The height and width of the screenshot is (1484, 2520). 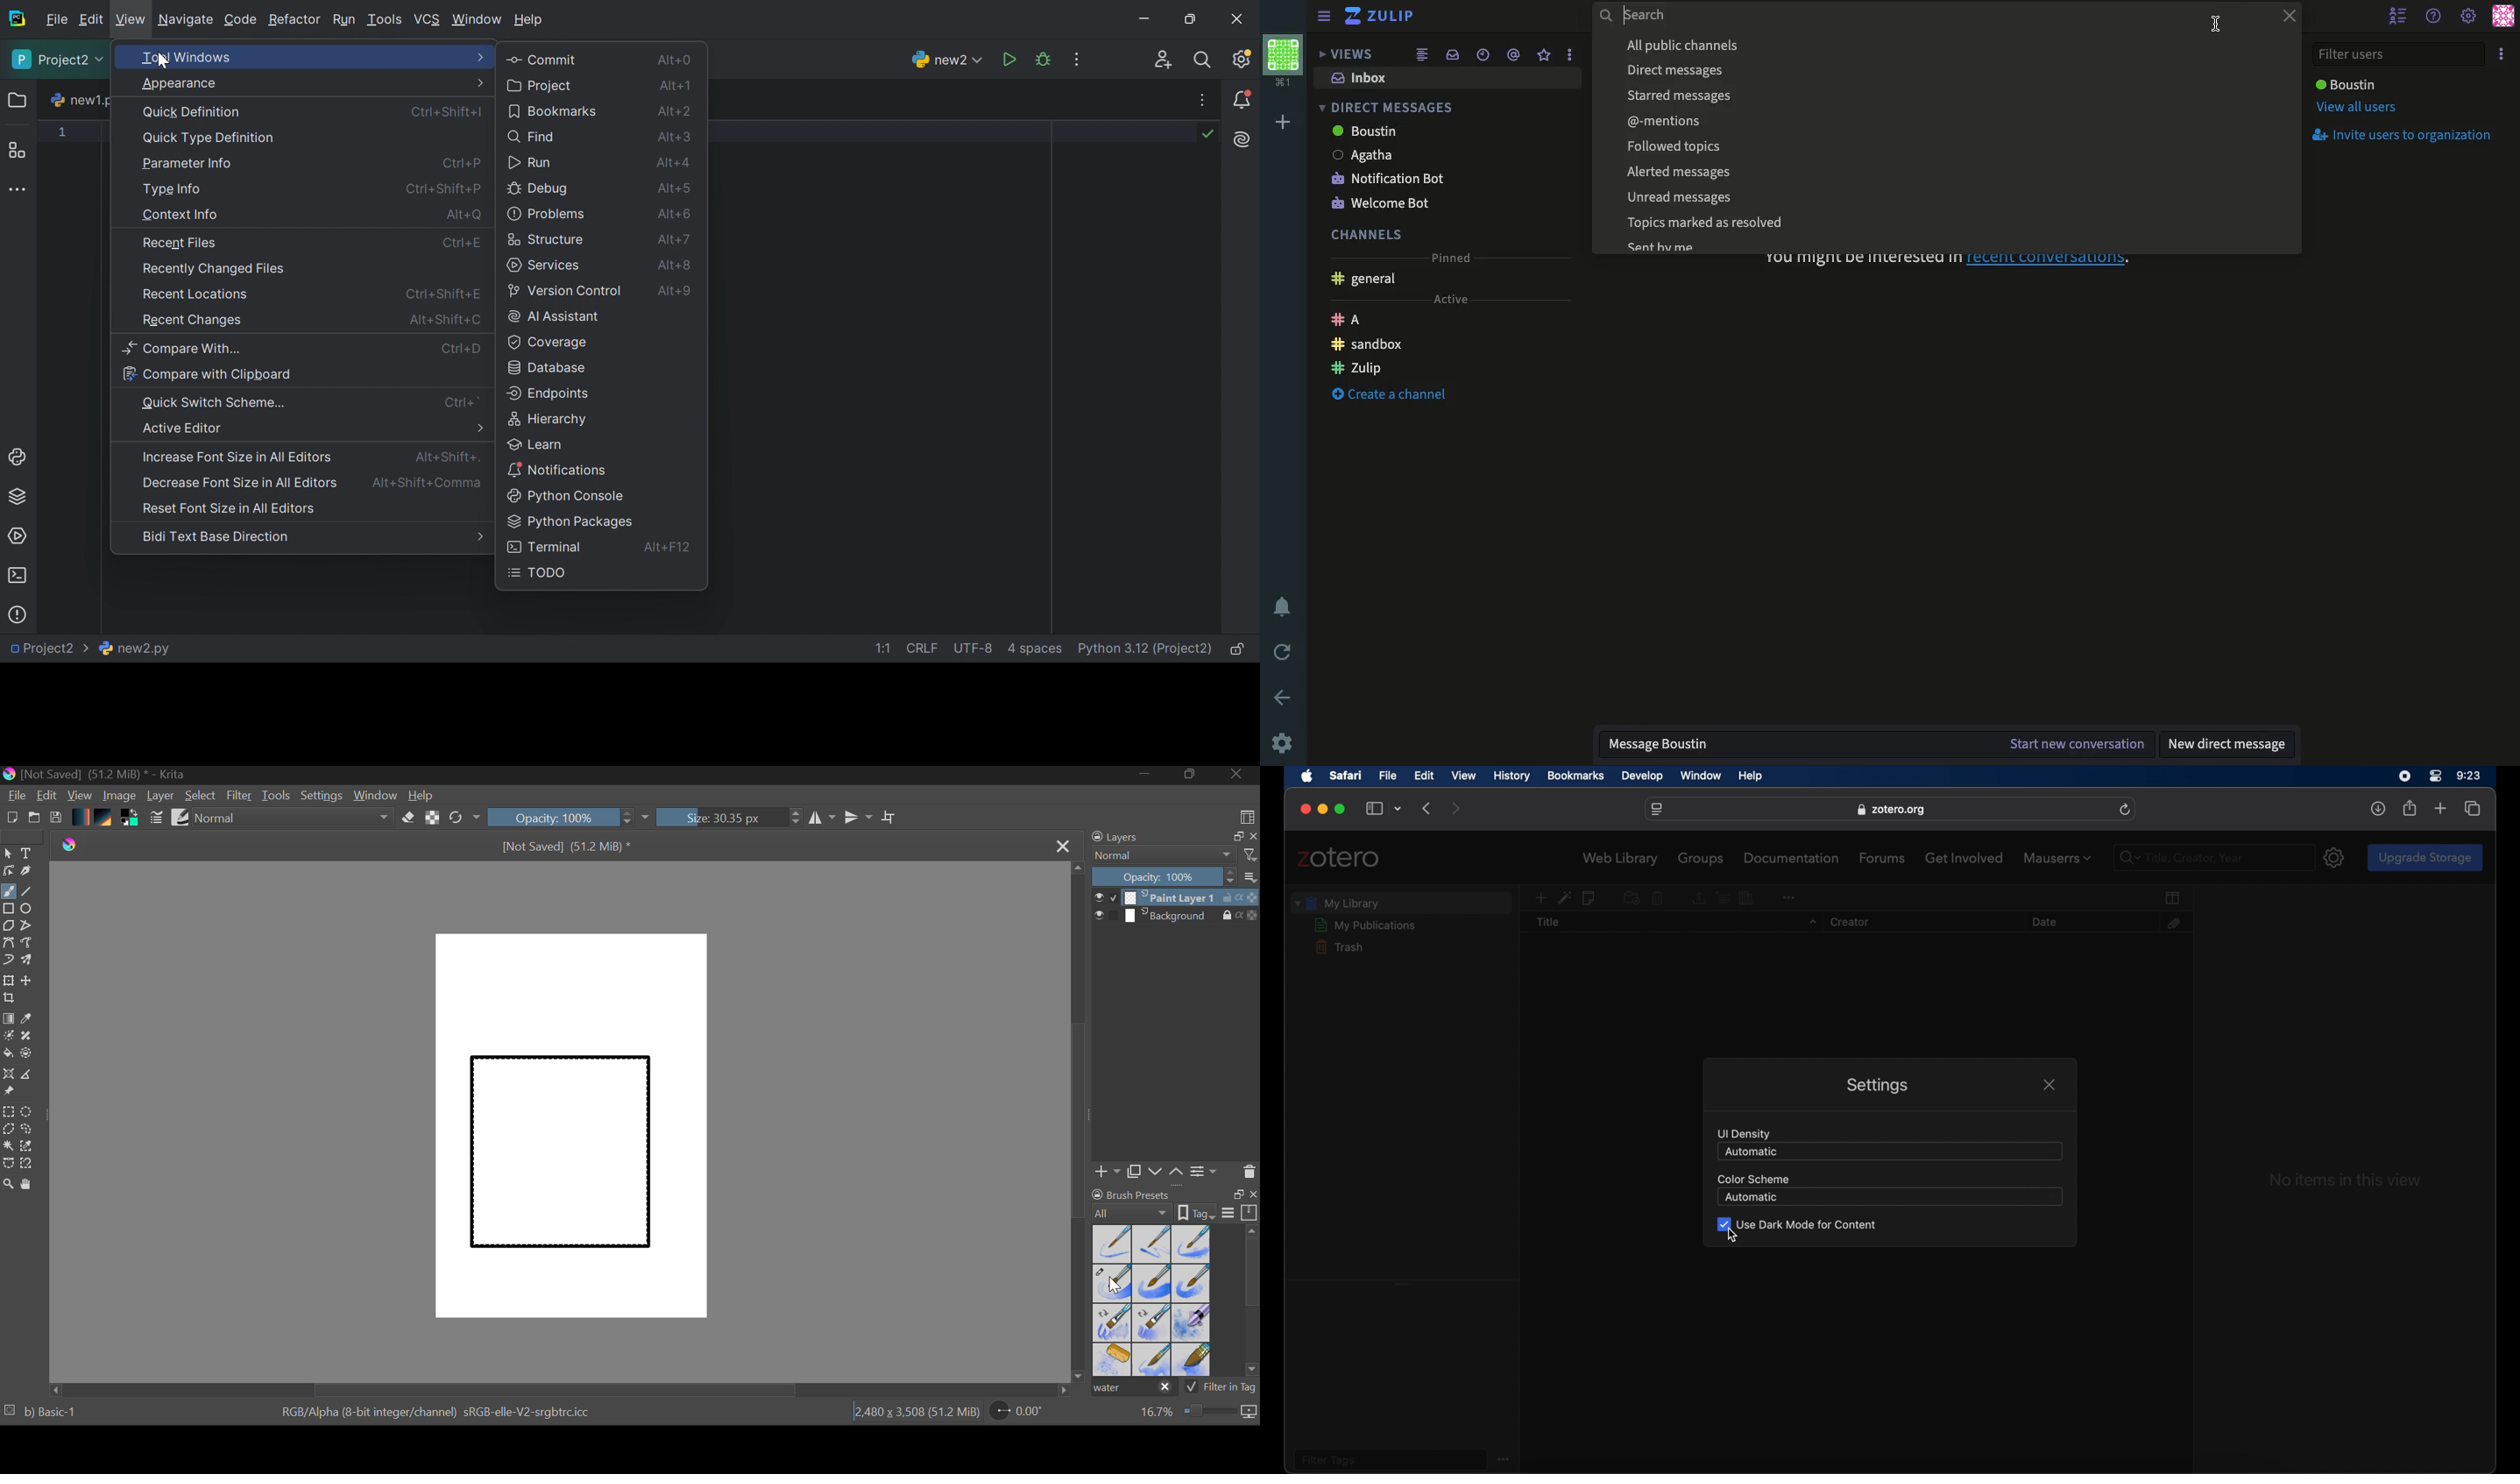 I want to click on screen recorded, so click(x=2404, y=775).